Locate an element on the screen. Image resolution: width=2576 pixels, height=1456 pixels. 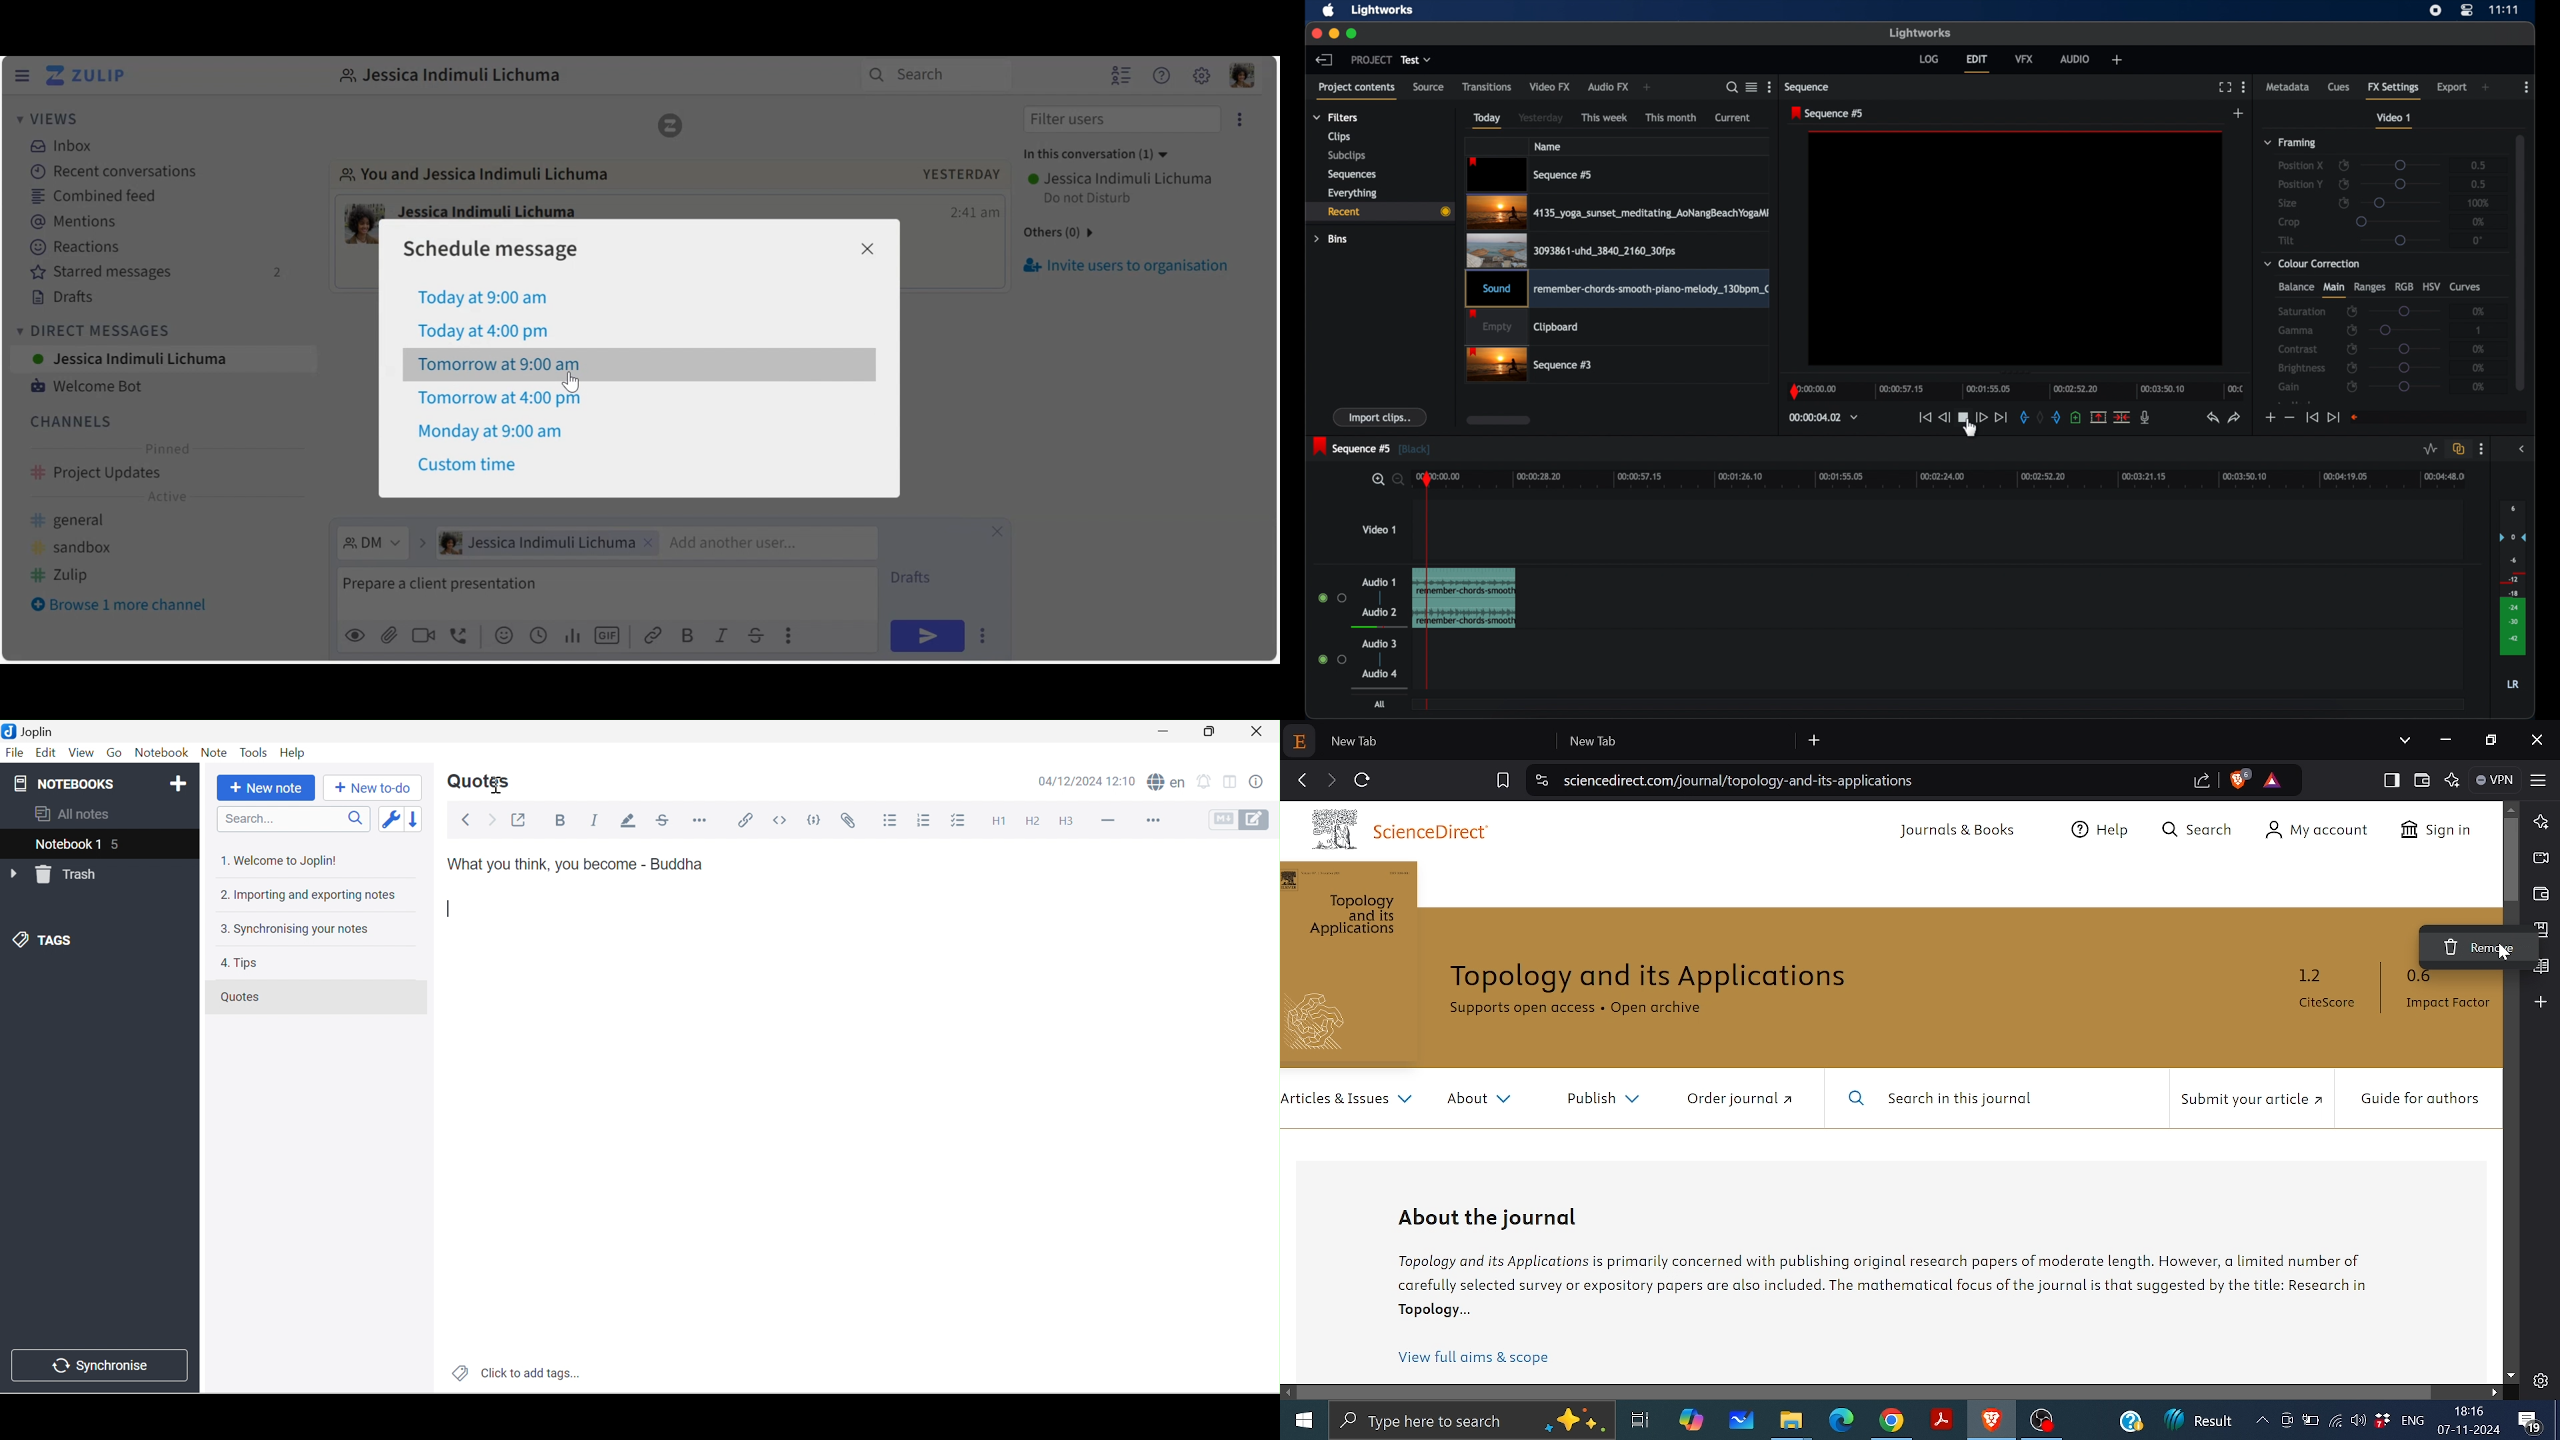
Toggle external editing is located at coordinates (520, 819).